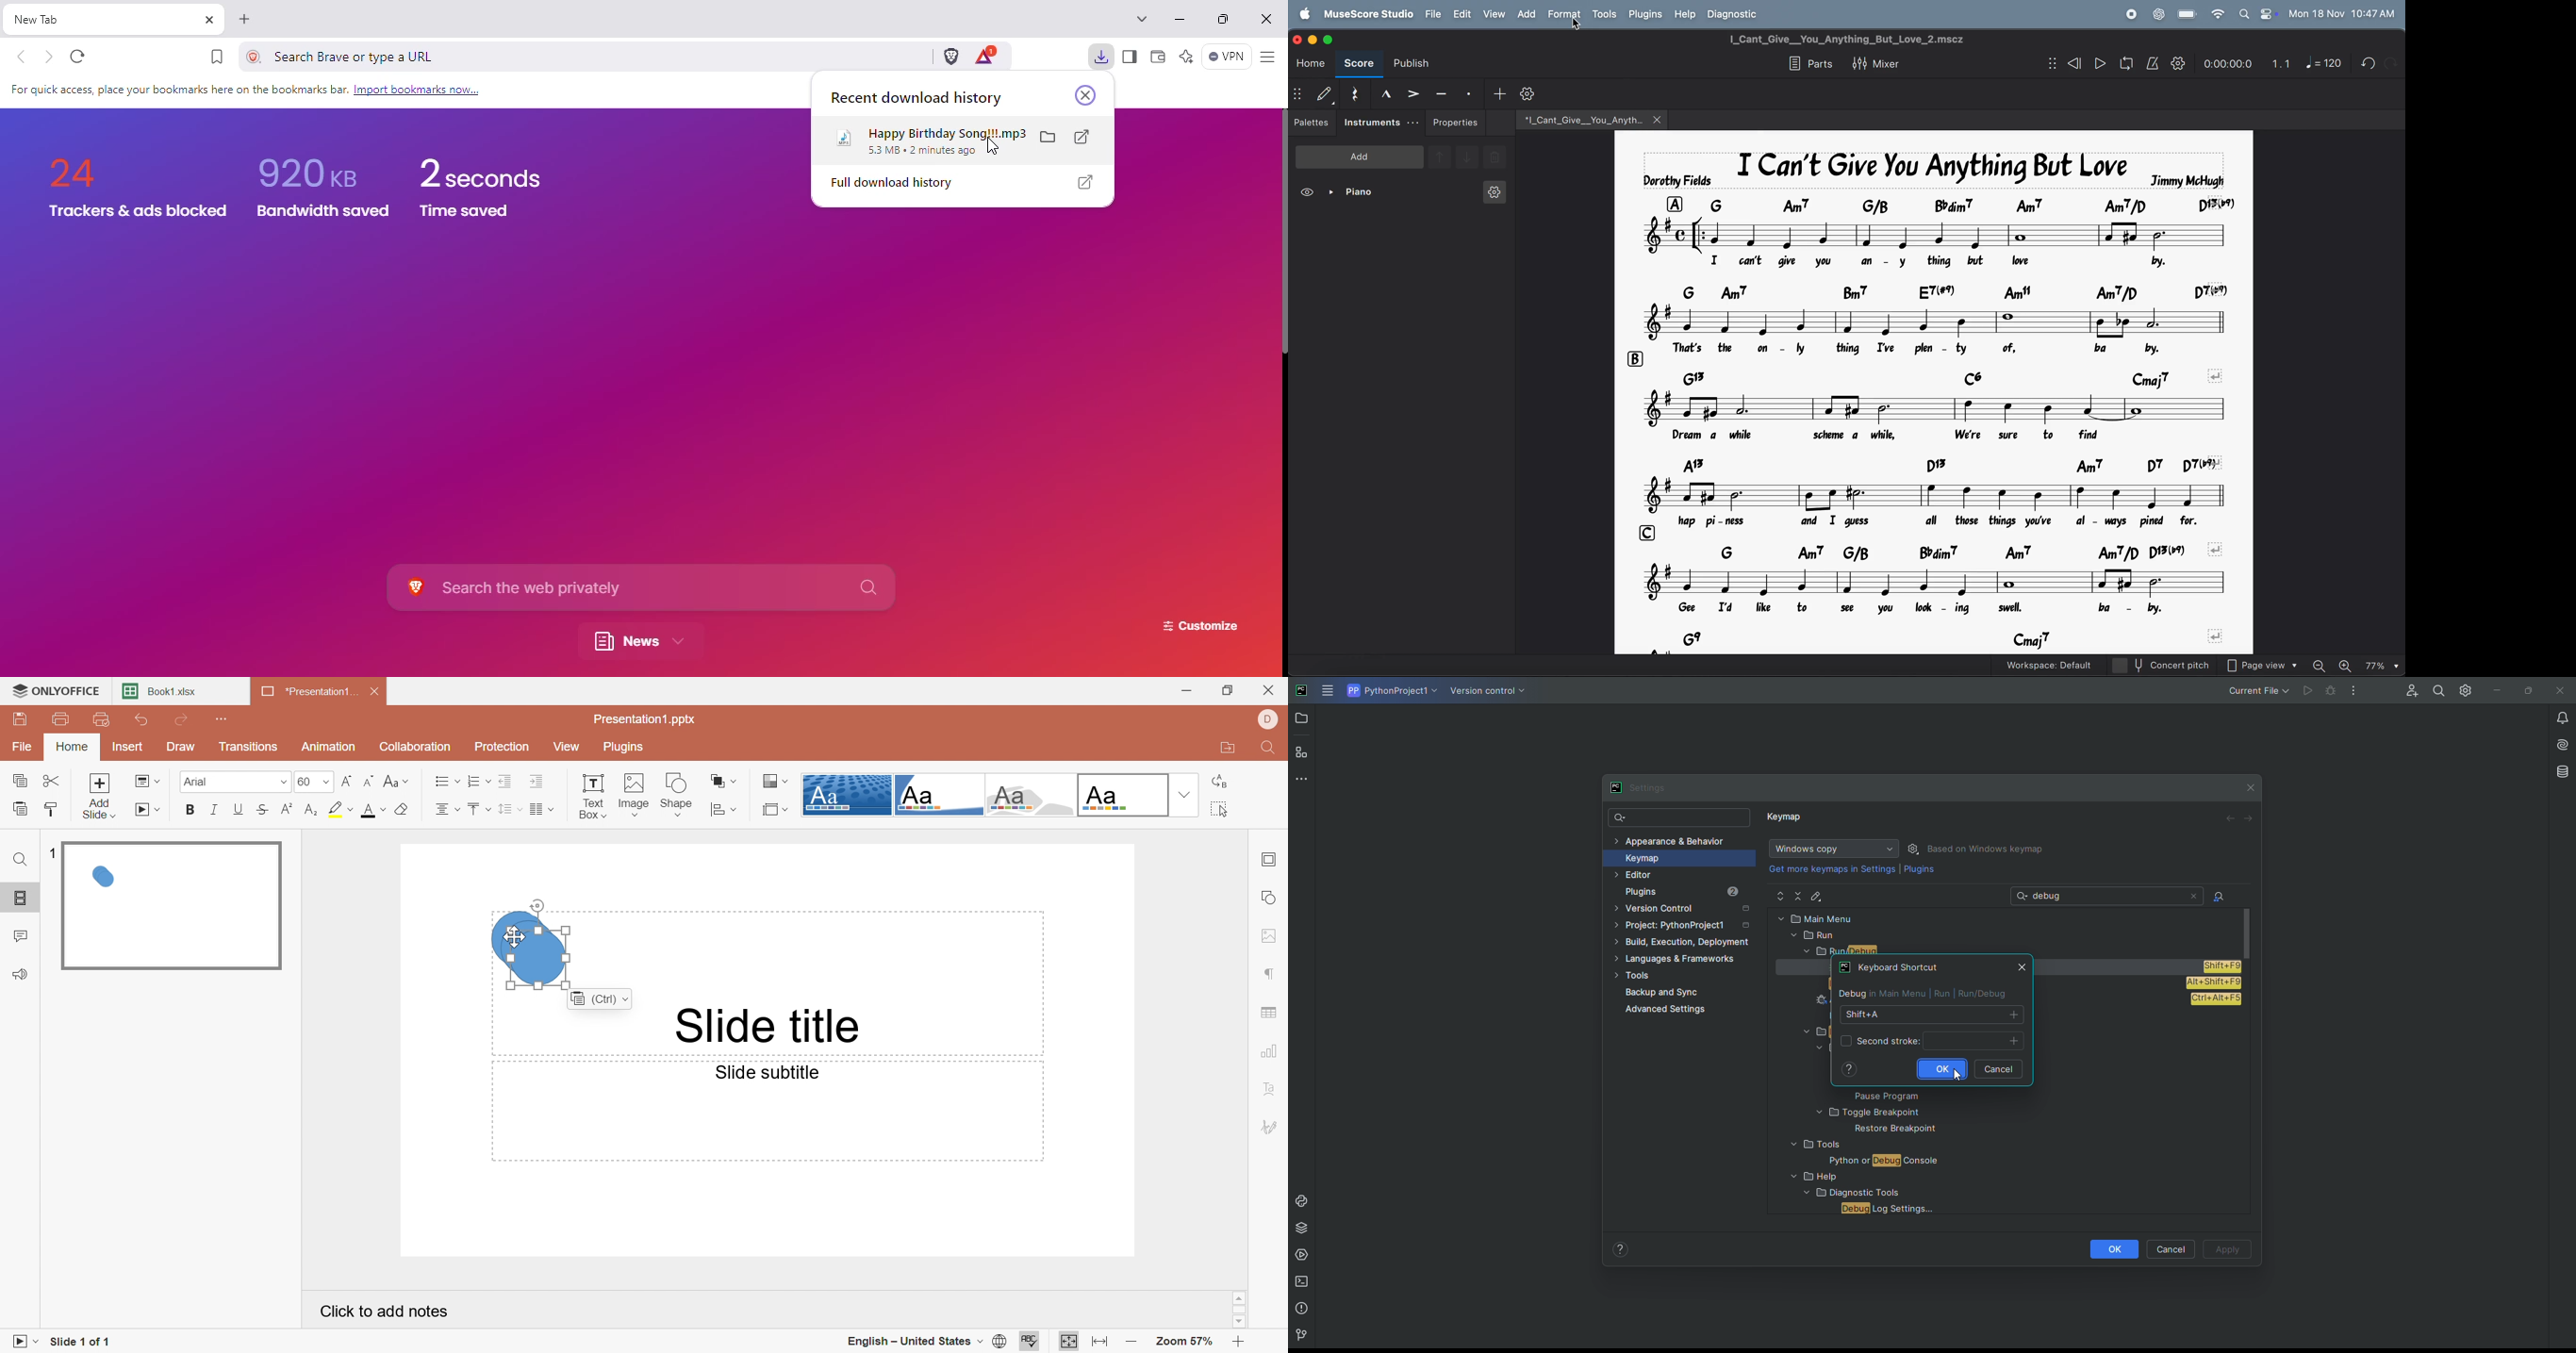 This screenshot has width=2576, height=1372. Describe the element at coordinates (1937, 263) in the screenshot. I see `lyrics` at that location.